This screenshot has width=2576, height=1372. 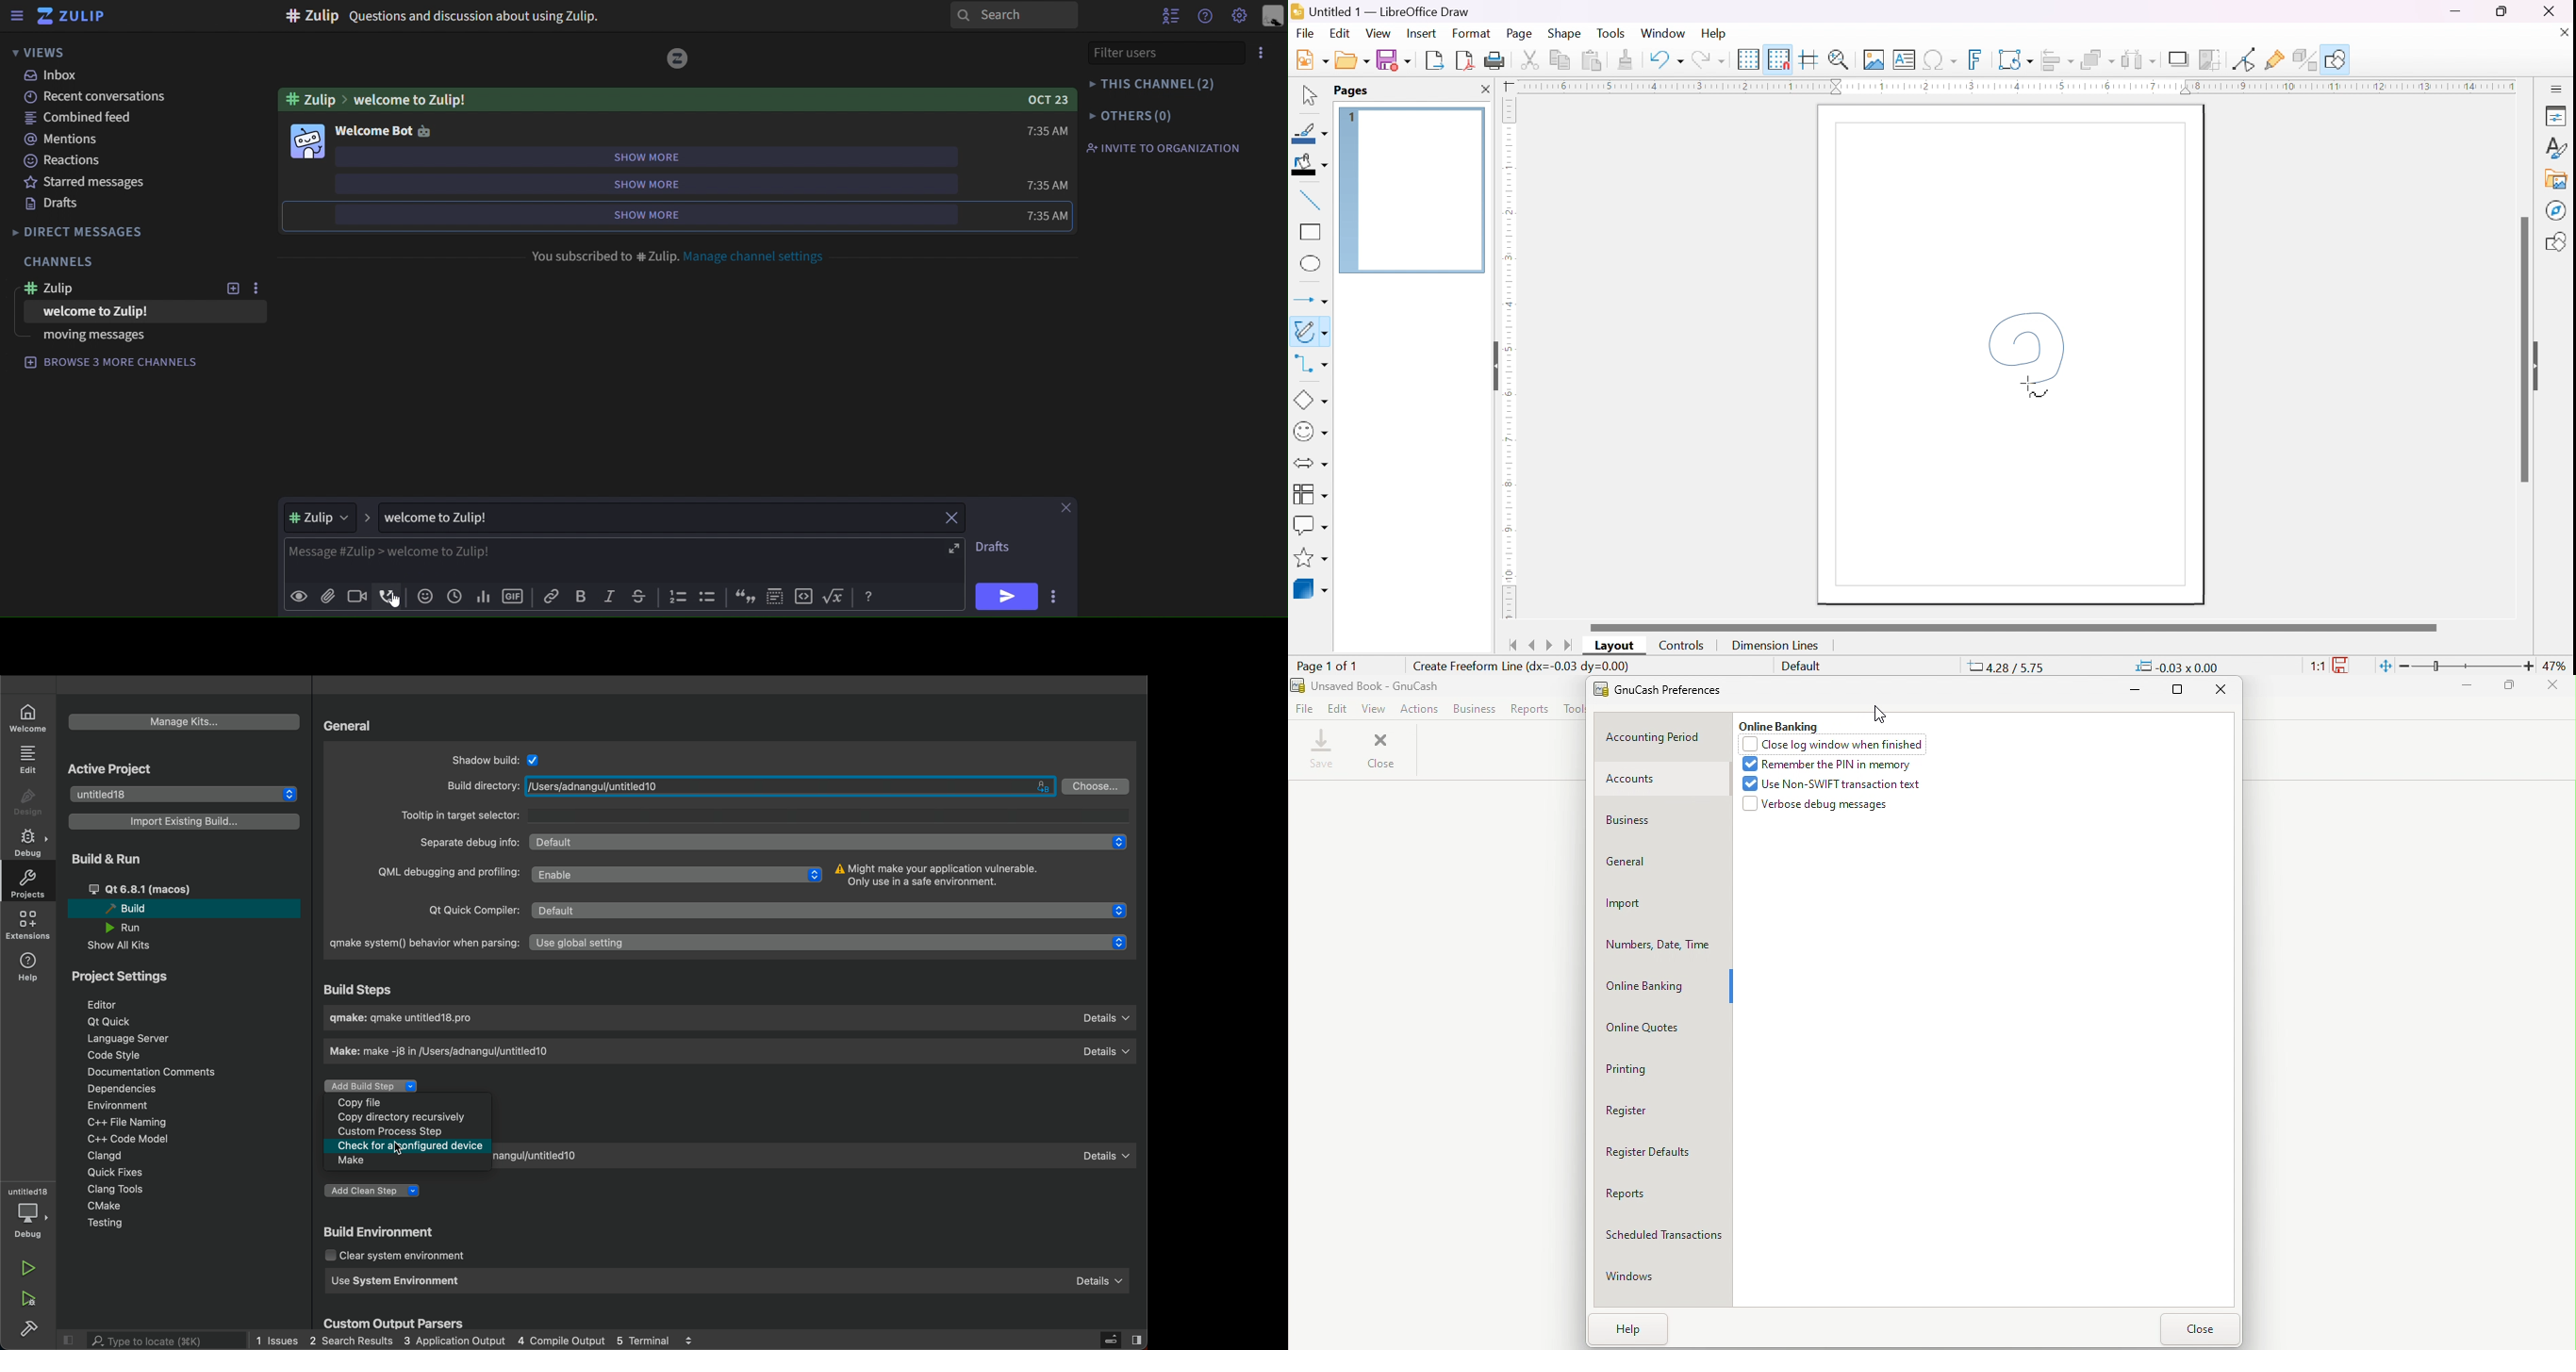 I want to click on show draw function, so click(x=2336, y=60).